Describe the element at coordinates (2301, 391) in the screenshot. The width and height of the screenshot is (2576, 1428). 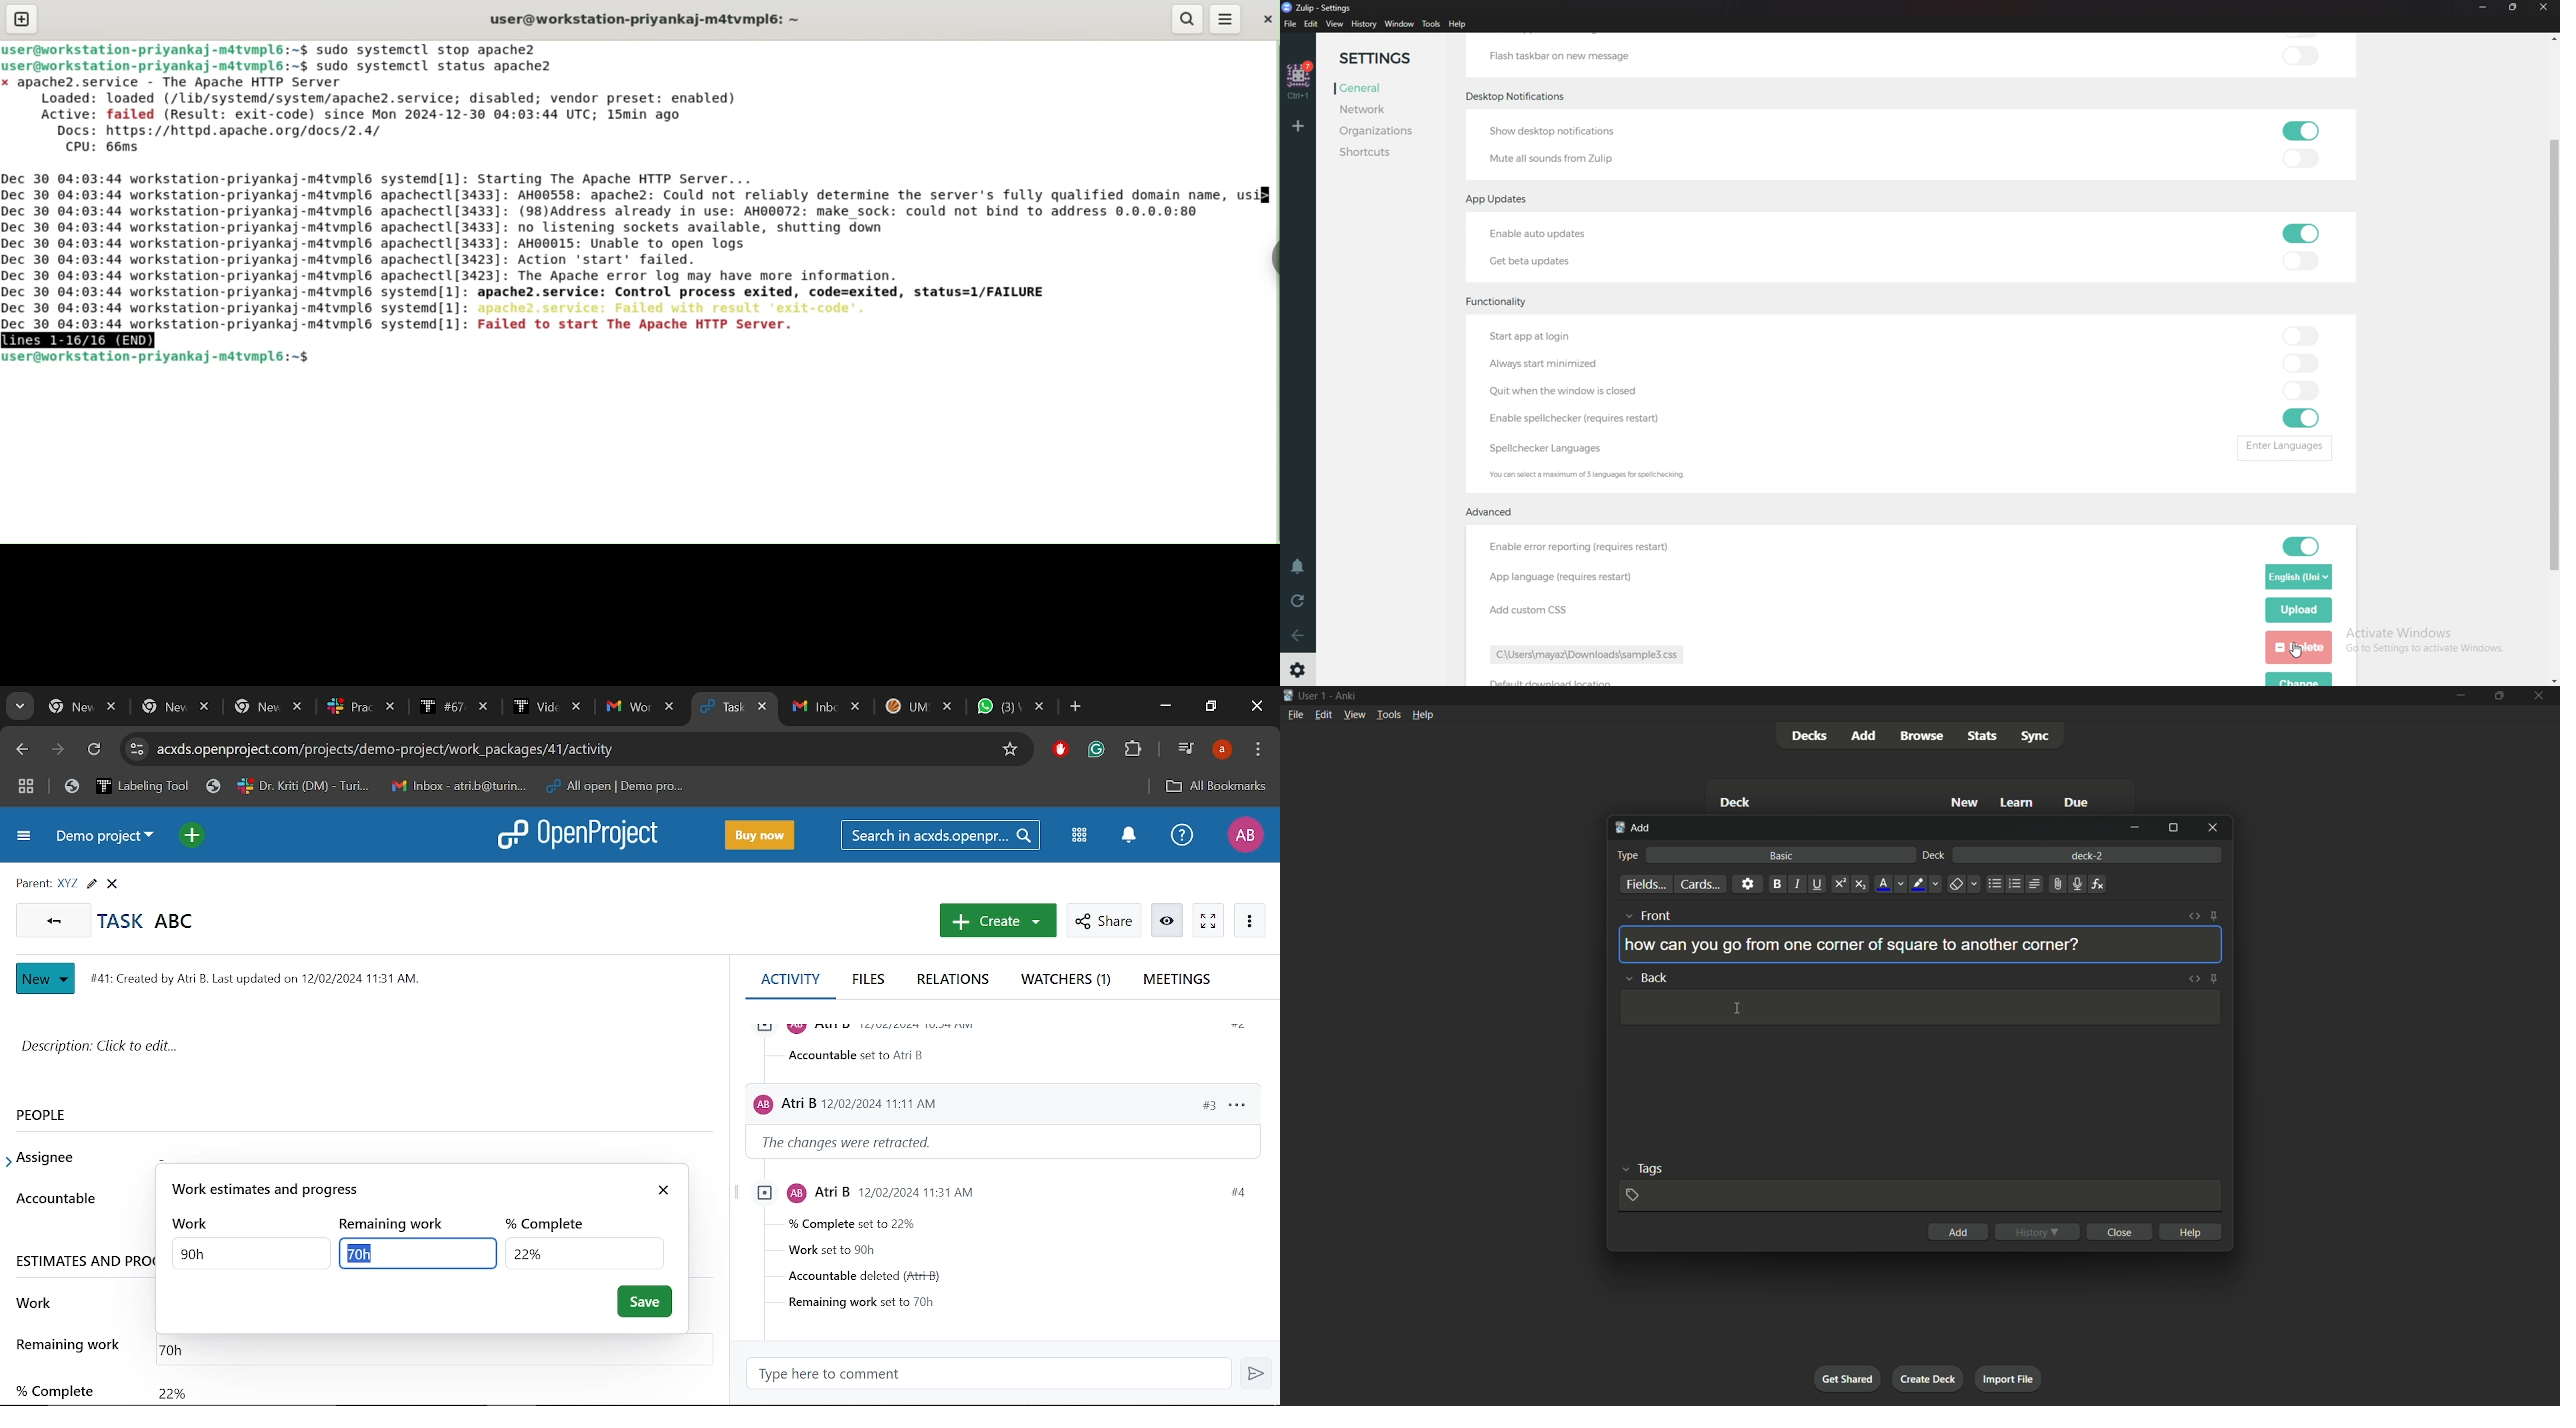
I see `toggle` at that location.